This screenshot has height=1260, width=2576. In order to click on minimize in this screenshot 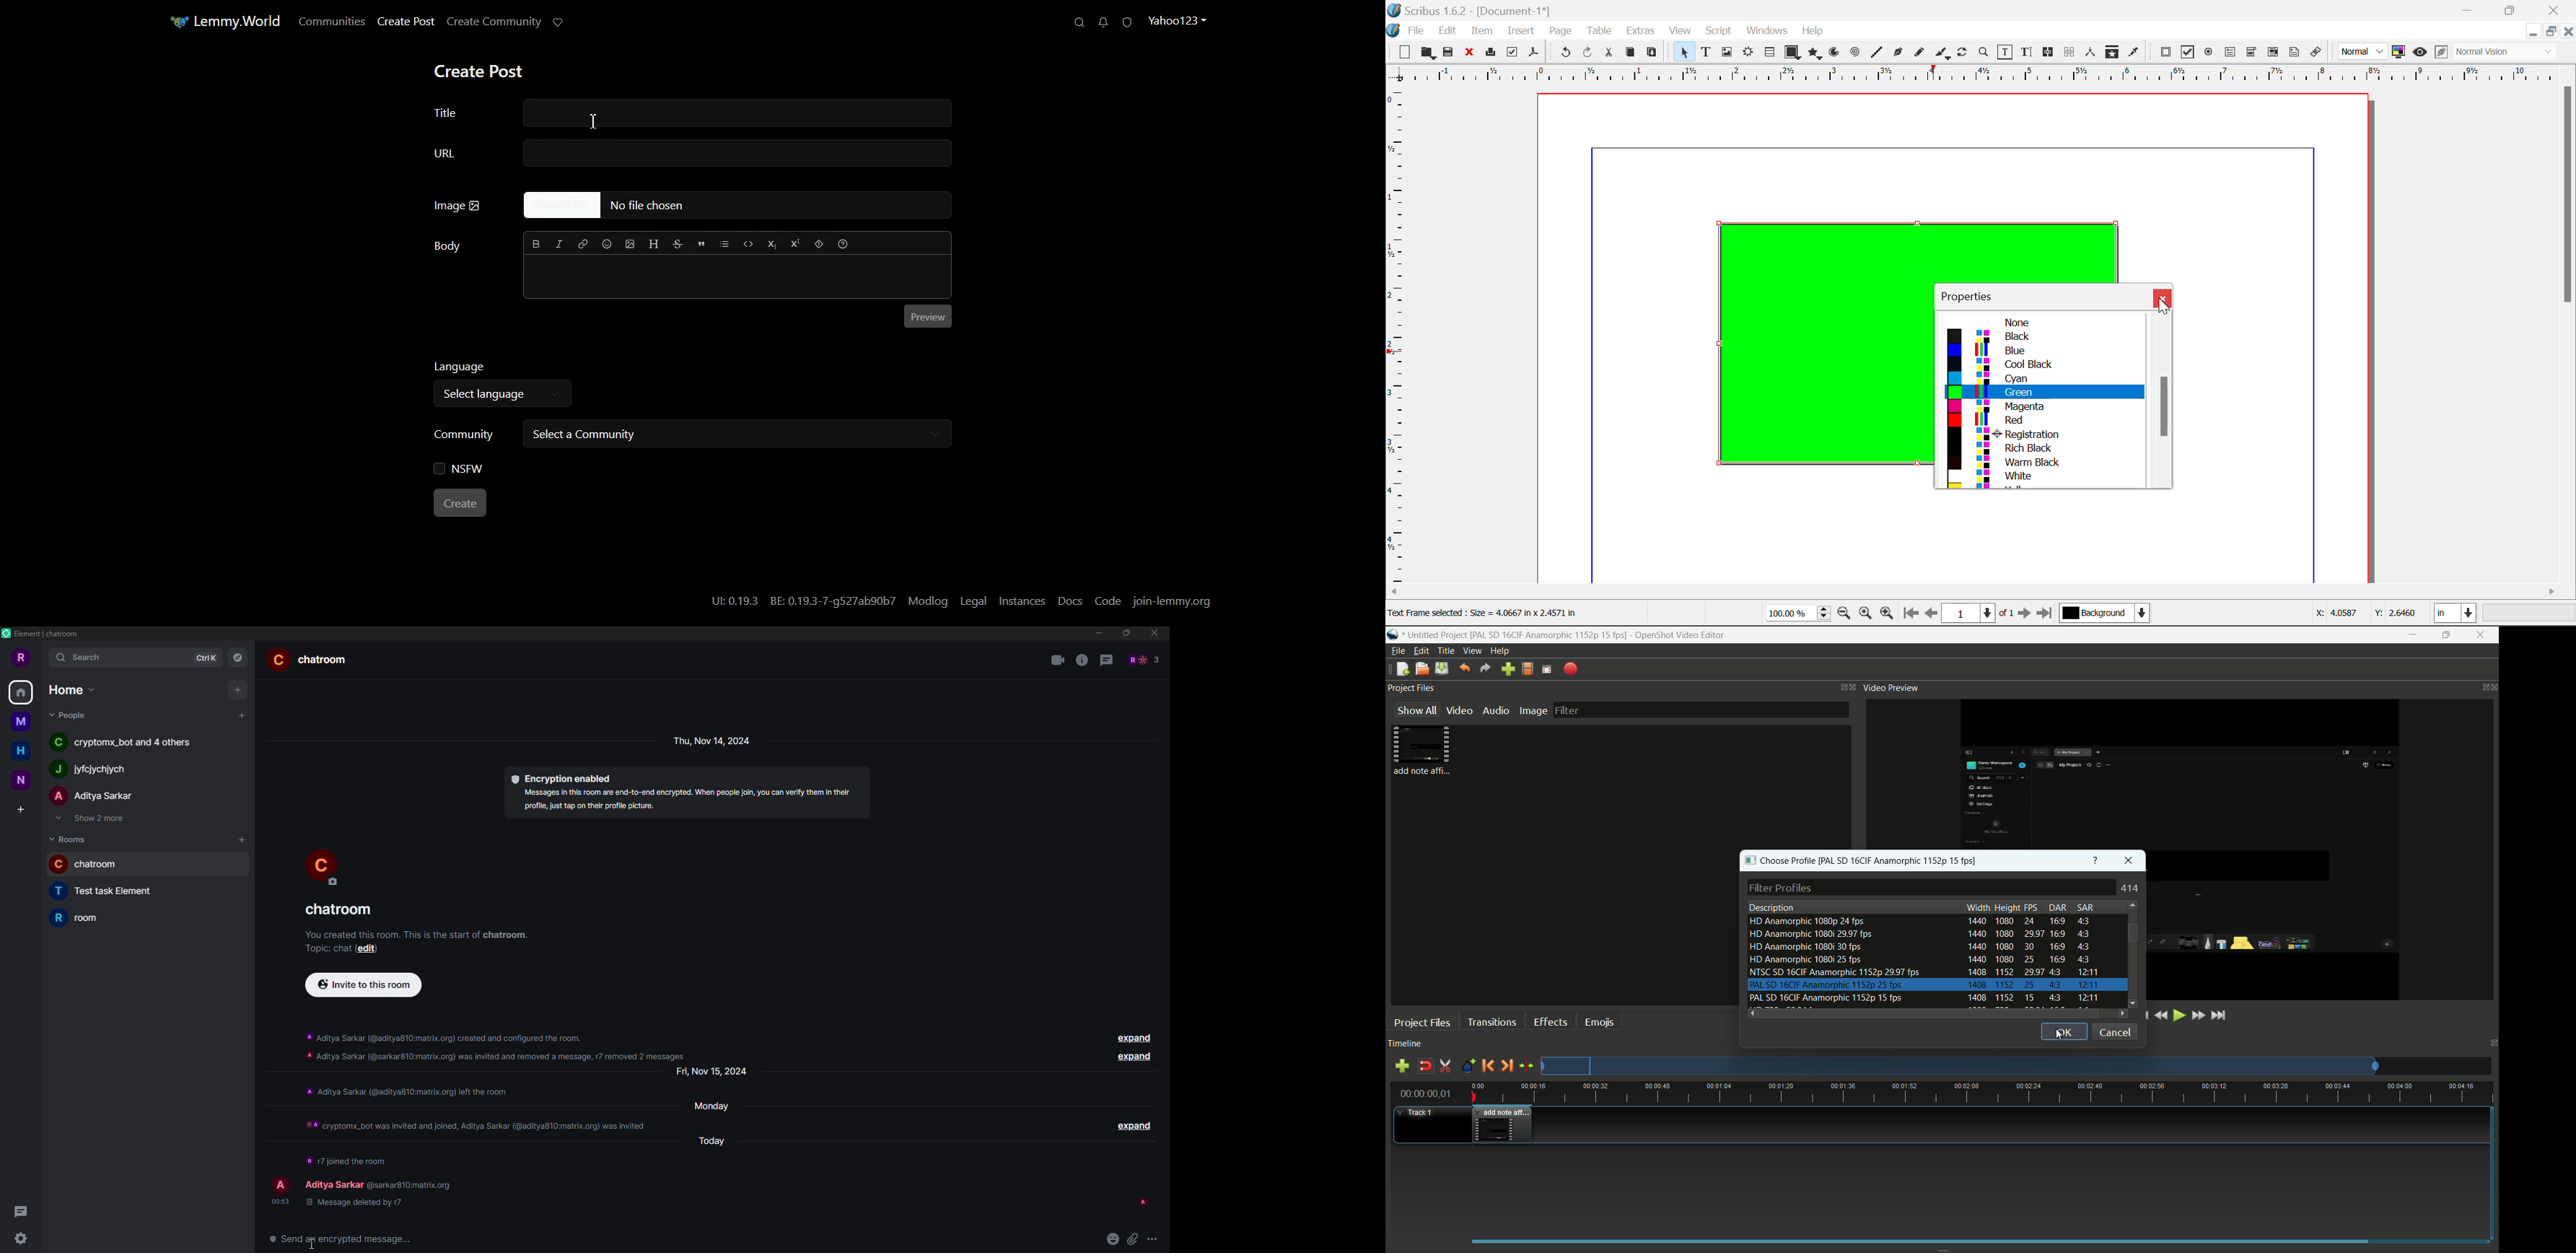, I will do `click(1096, 633)`.